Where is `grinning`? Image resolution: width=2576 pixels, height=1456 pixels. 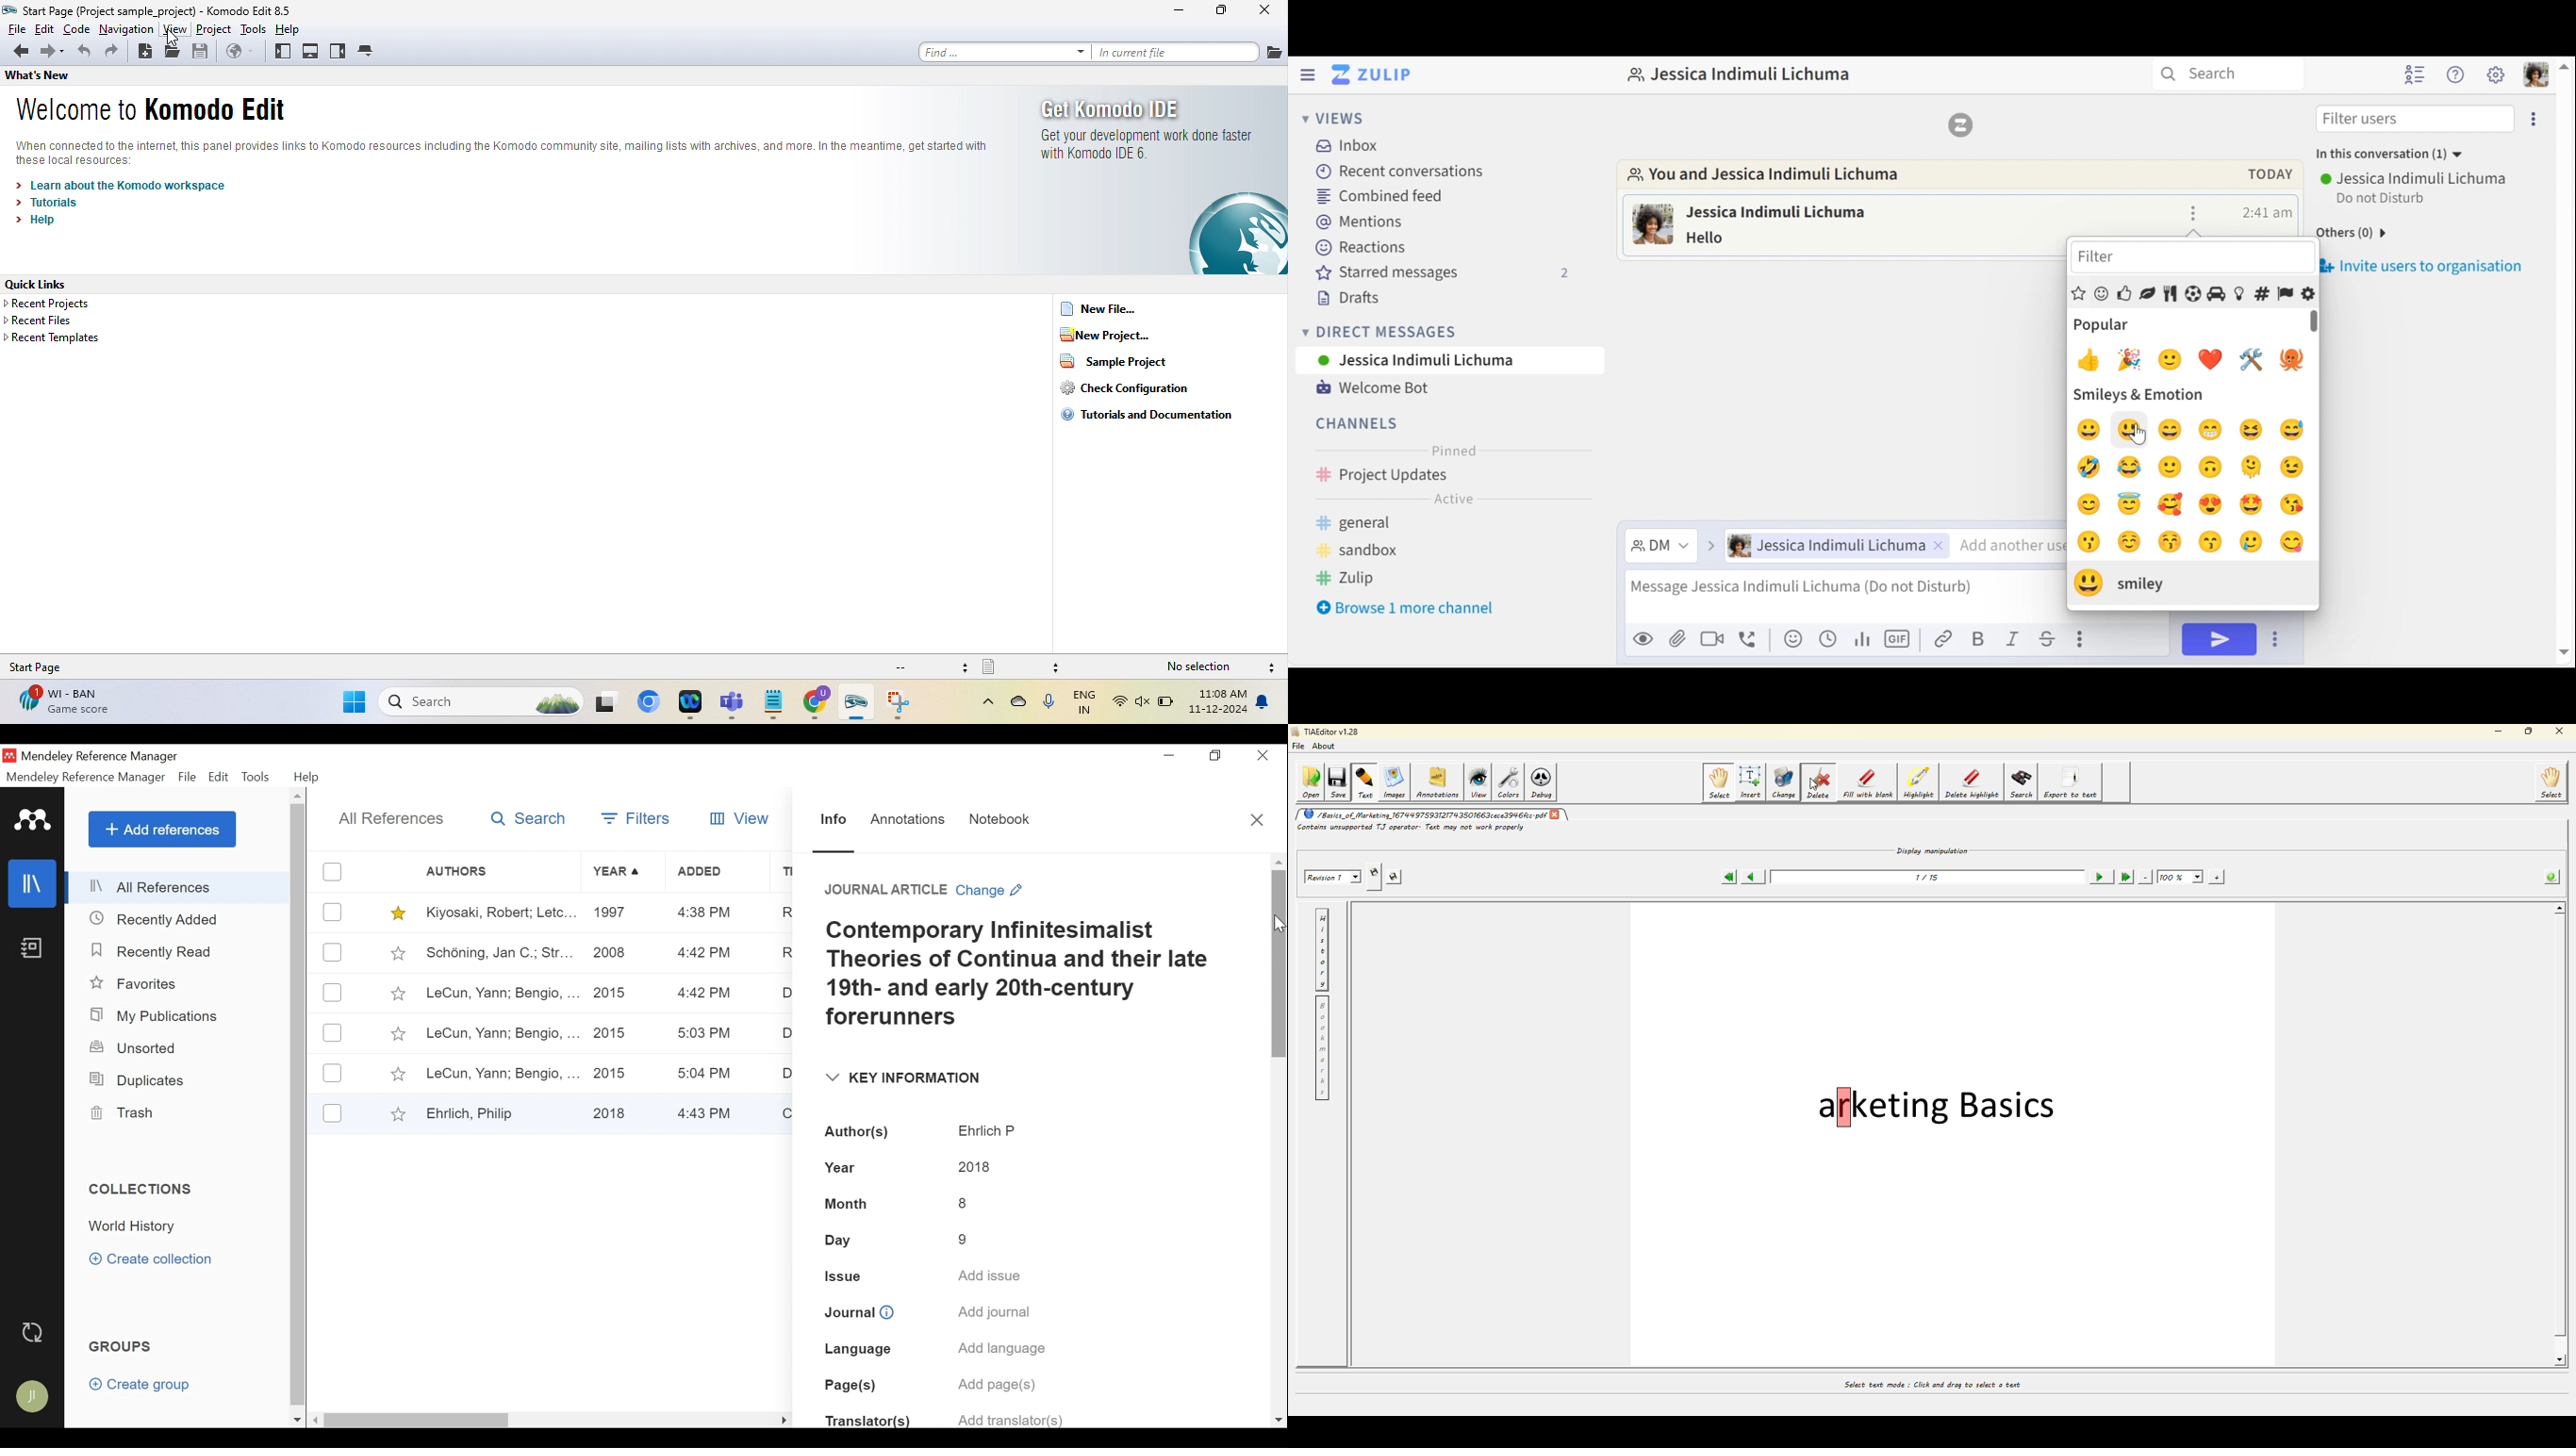 grinning is located at coordinates (2171, 428).